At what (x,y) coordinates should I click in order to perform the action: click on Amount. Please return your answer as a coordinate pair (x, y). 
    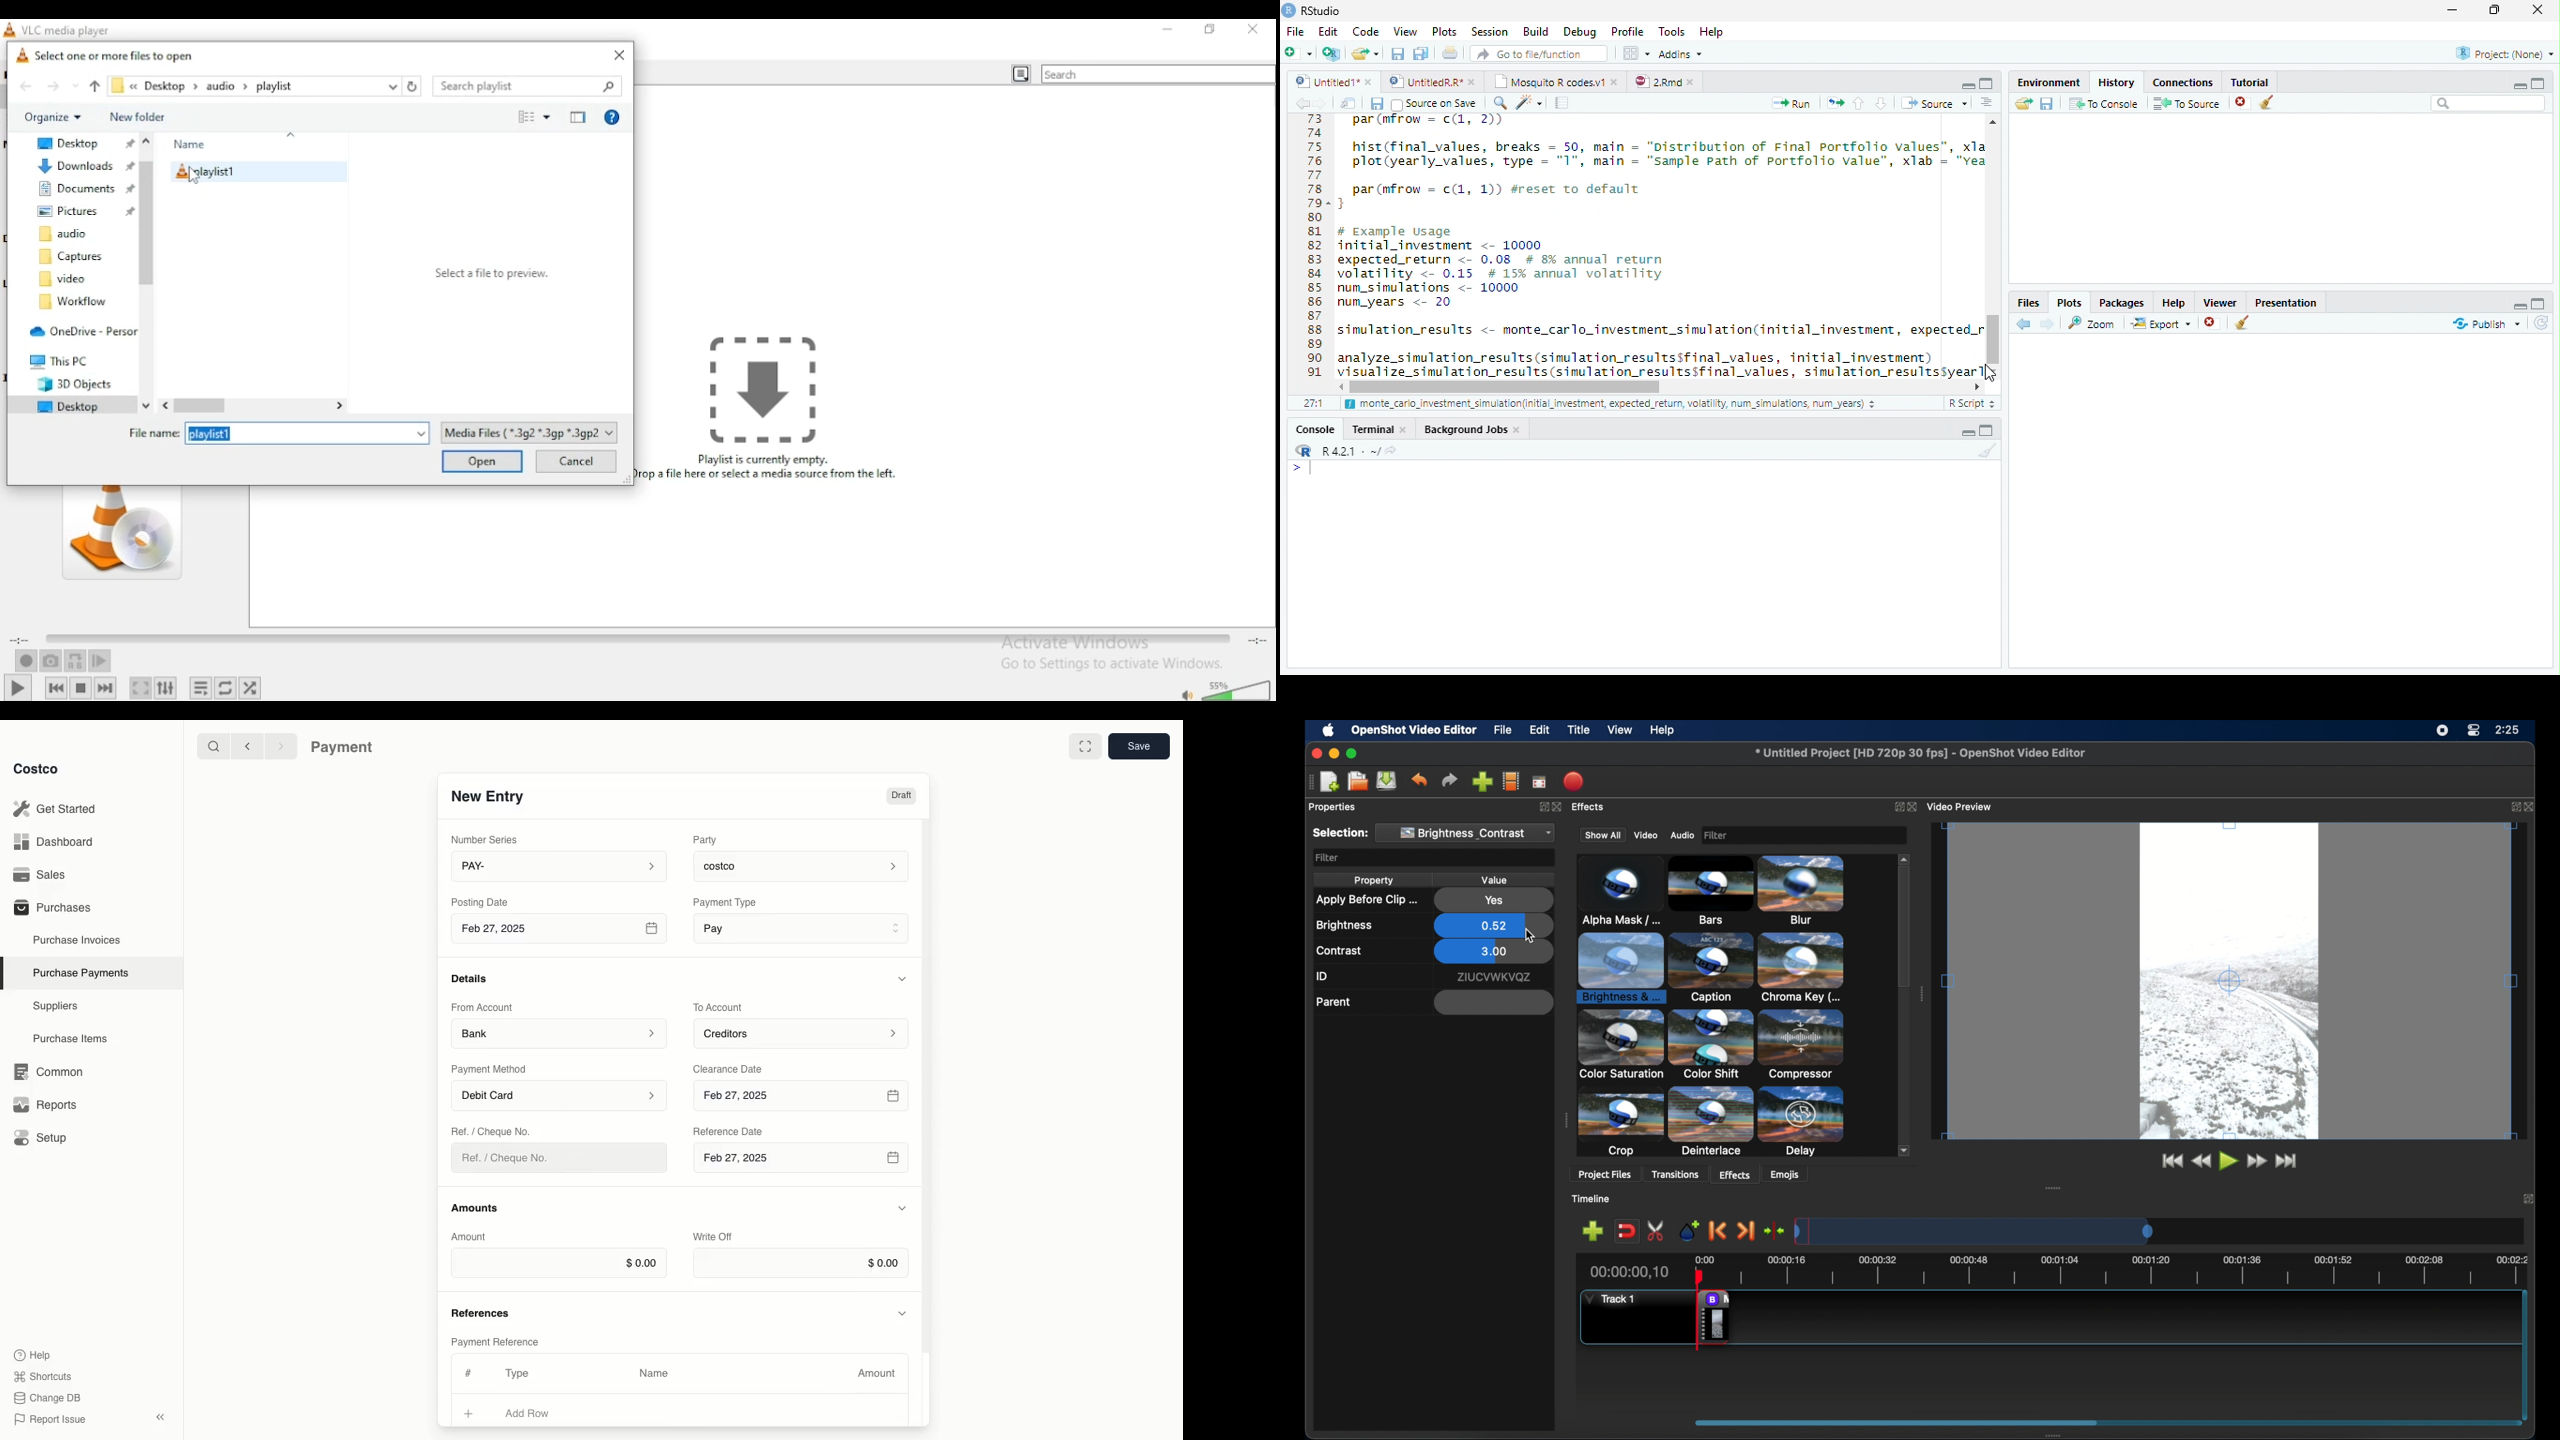
    Looking at the image, I should click on (472, 1236).